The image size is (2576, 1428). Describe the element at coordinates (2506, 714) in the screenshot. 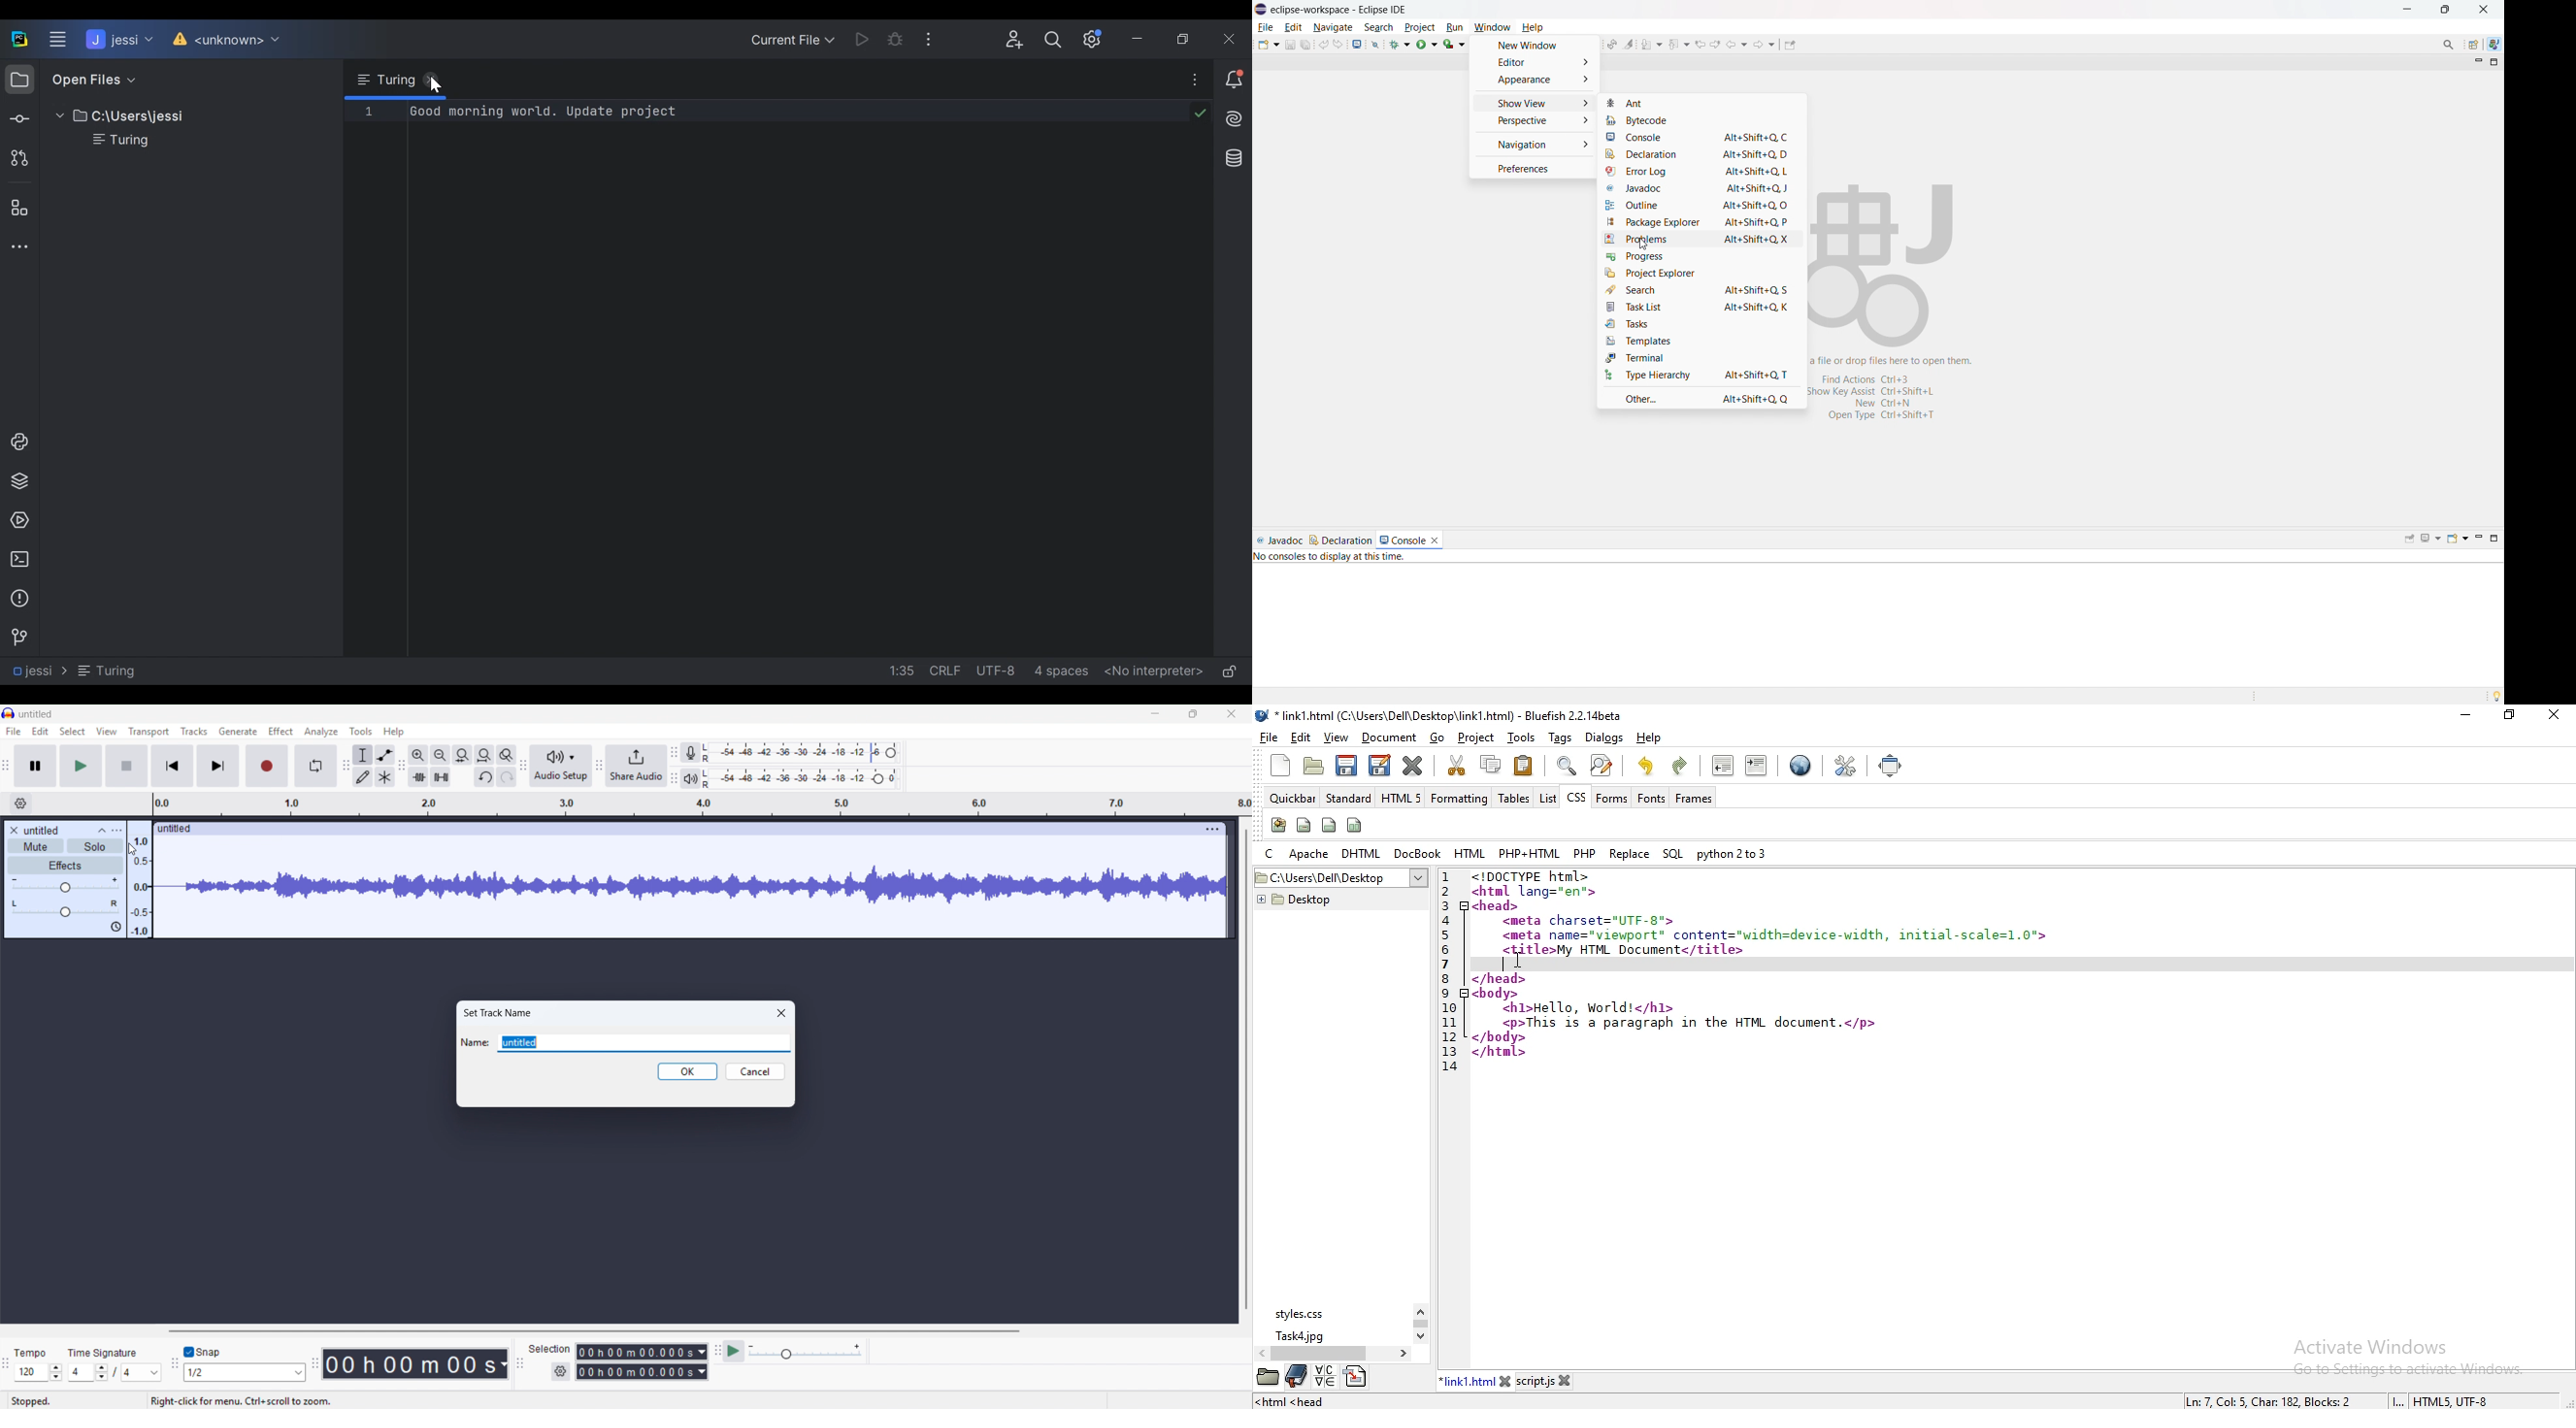

I see `restore window` at that location.